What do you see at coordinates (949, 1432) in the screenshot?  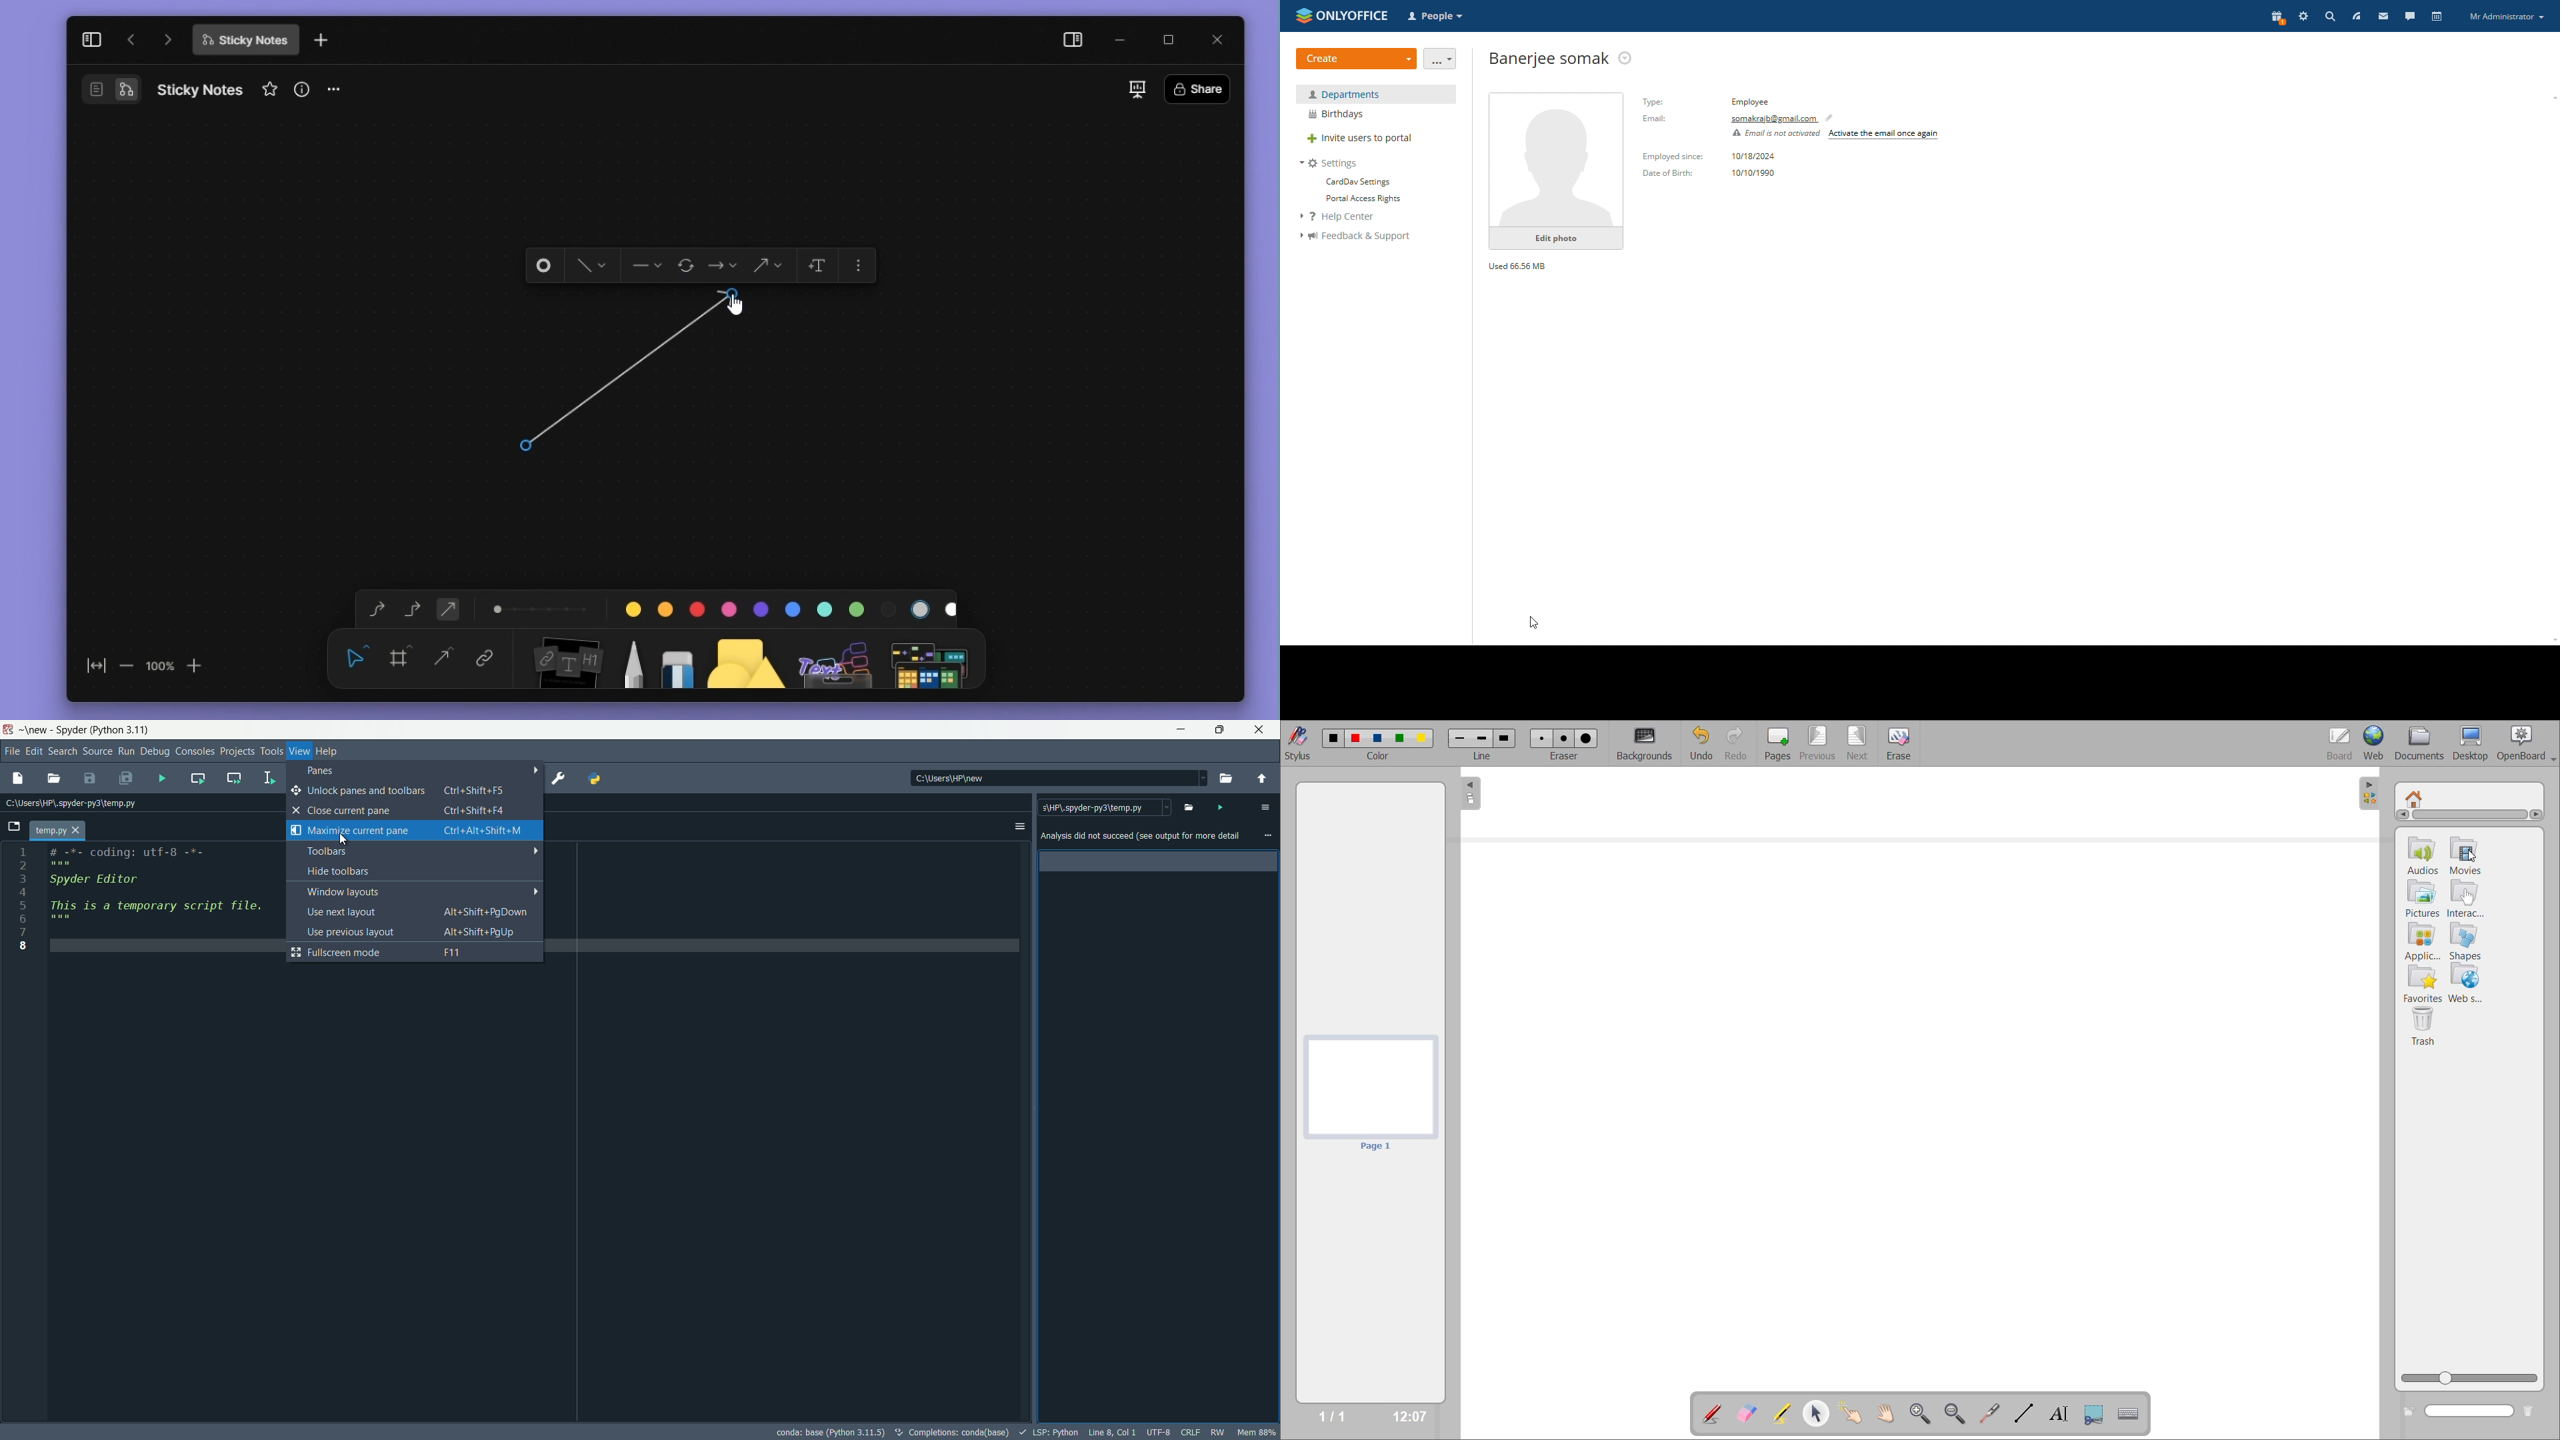 I see `completions: conda (base)` at bounding box center [949, 1432].